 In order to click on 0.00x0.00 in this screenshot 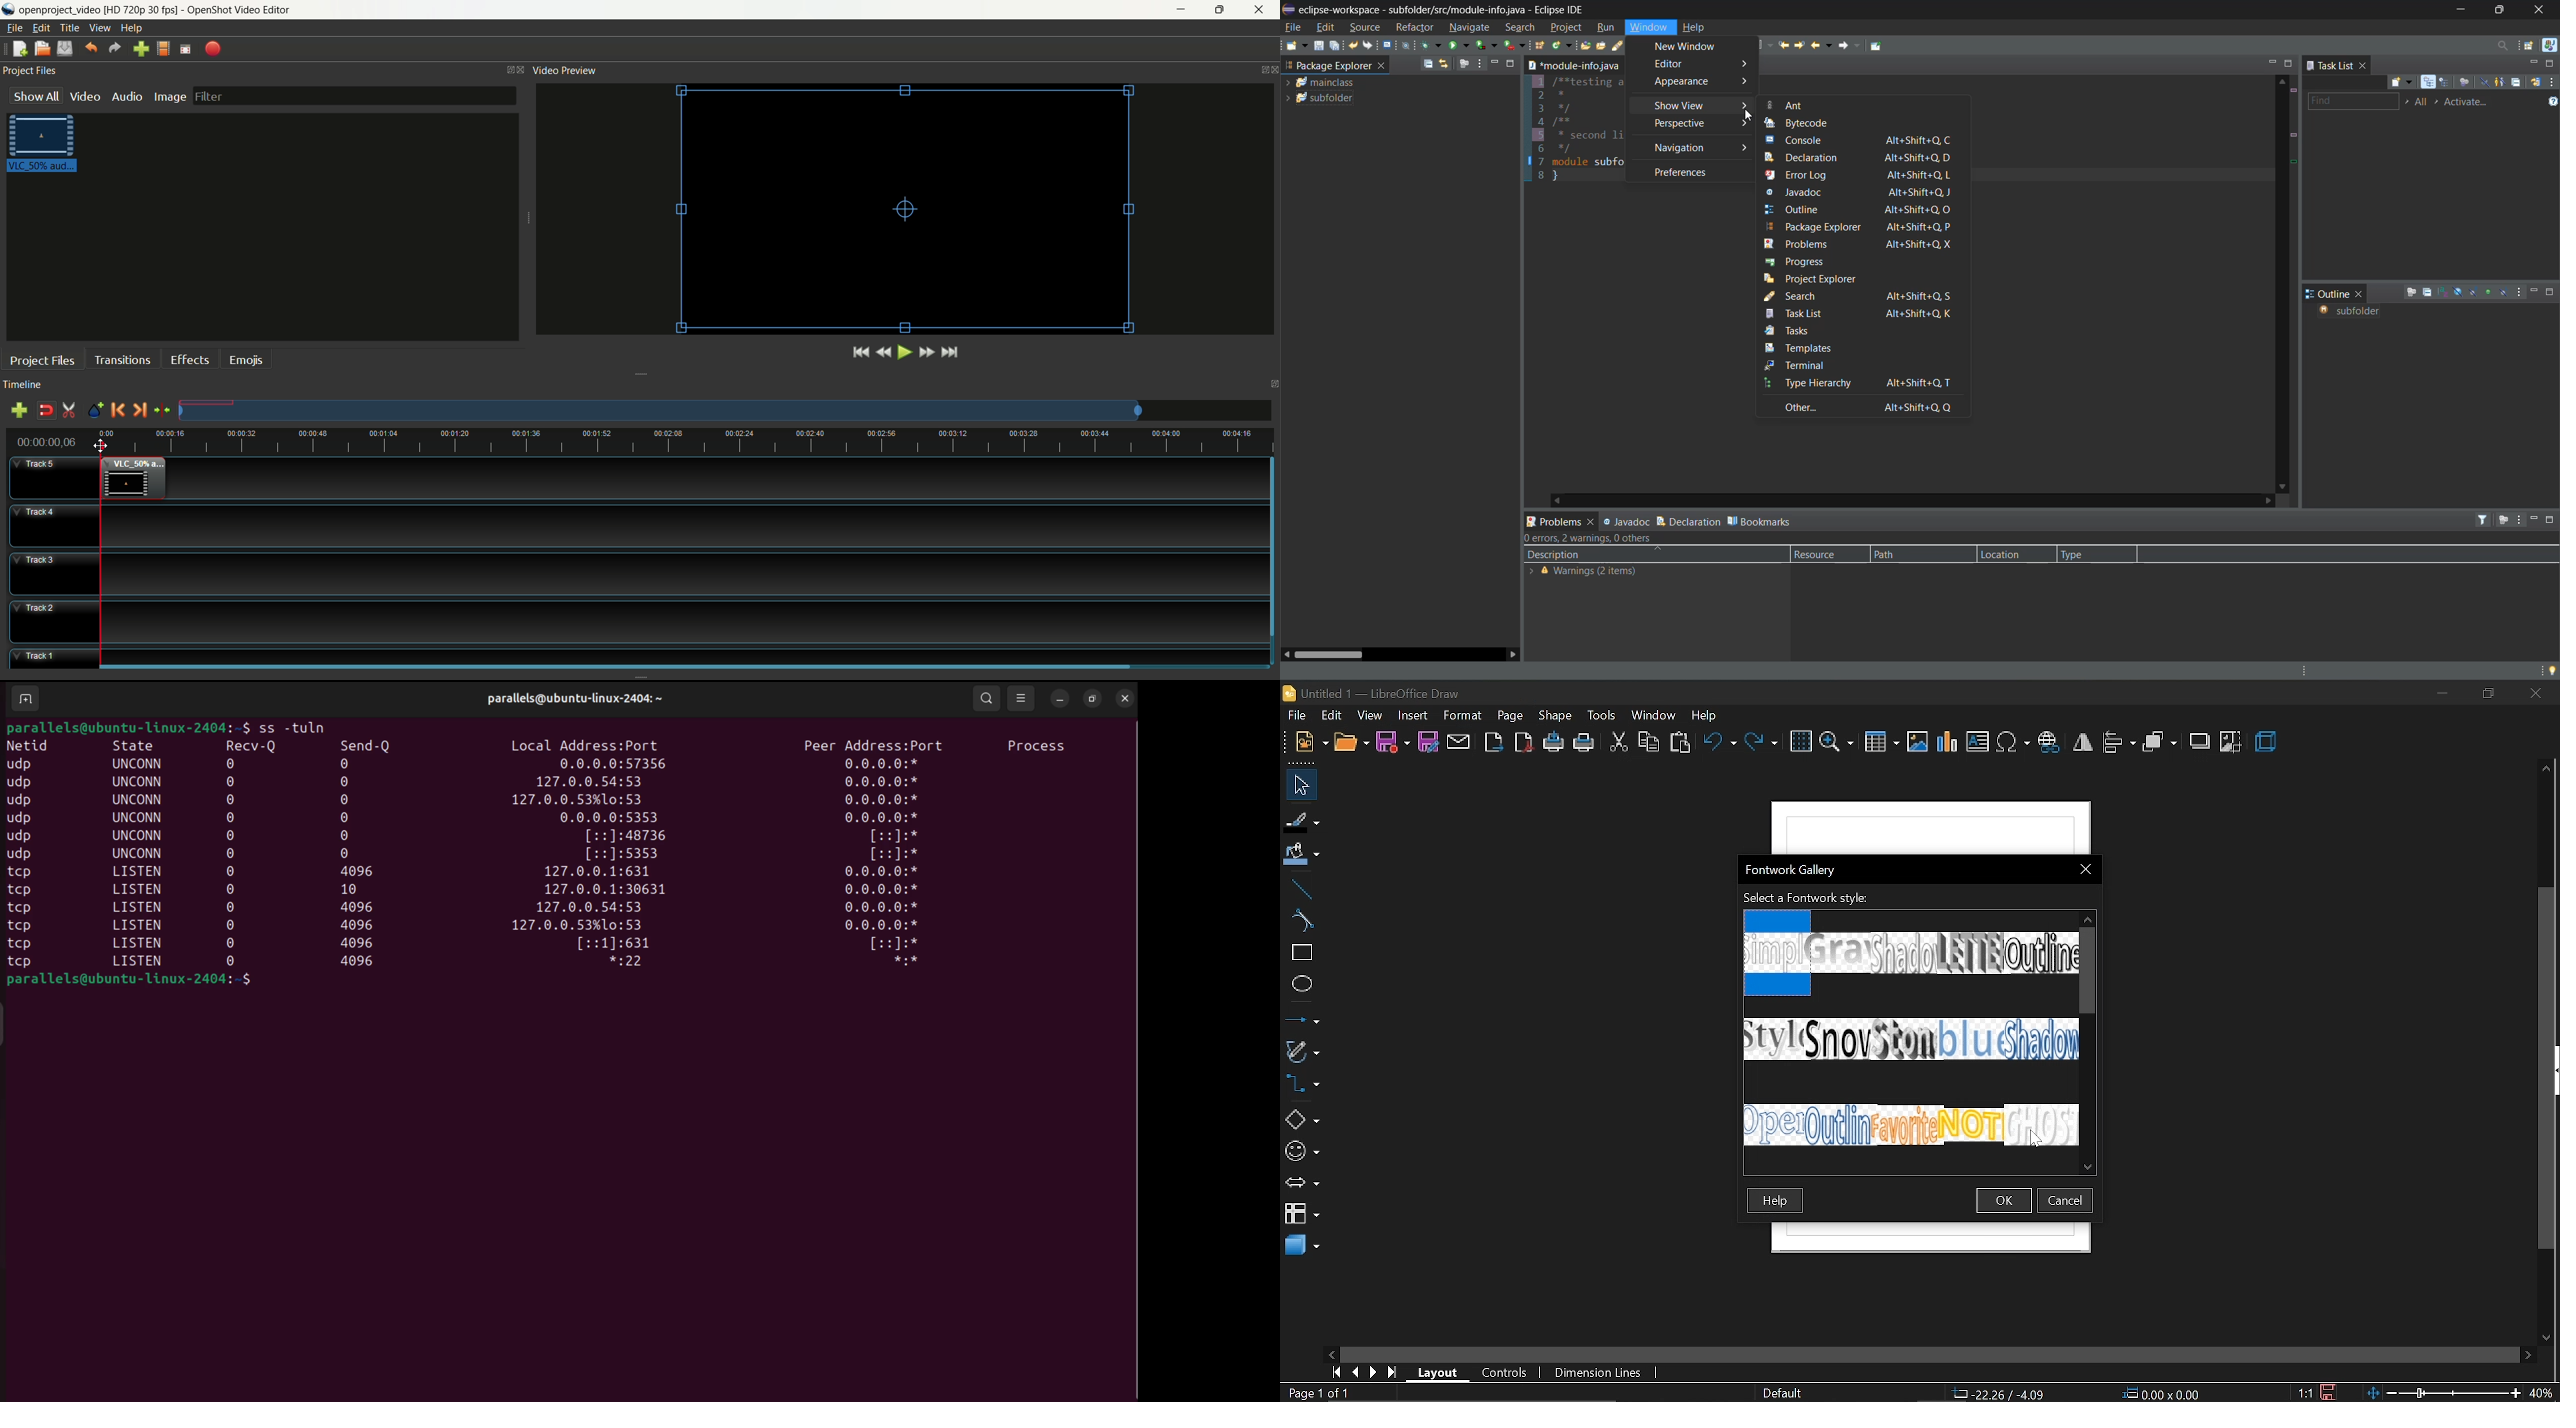, I will do `click(2166, 1394)`.